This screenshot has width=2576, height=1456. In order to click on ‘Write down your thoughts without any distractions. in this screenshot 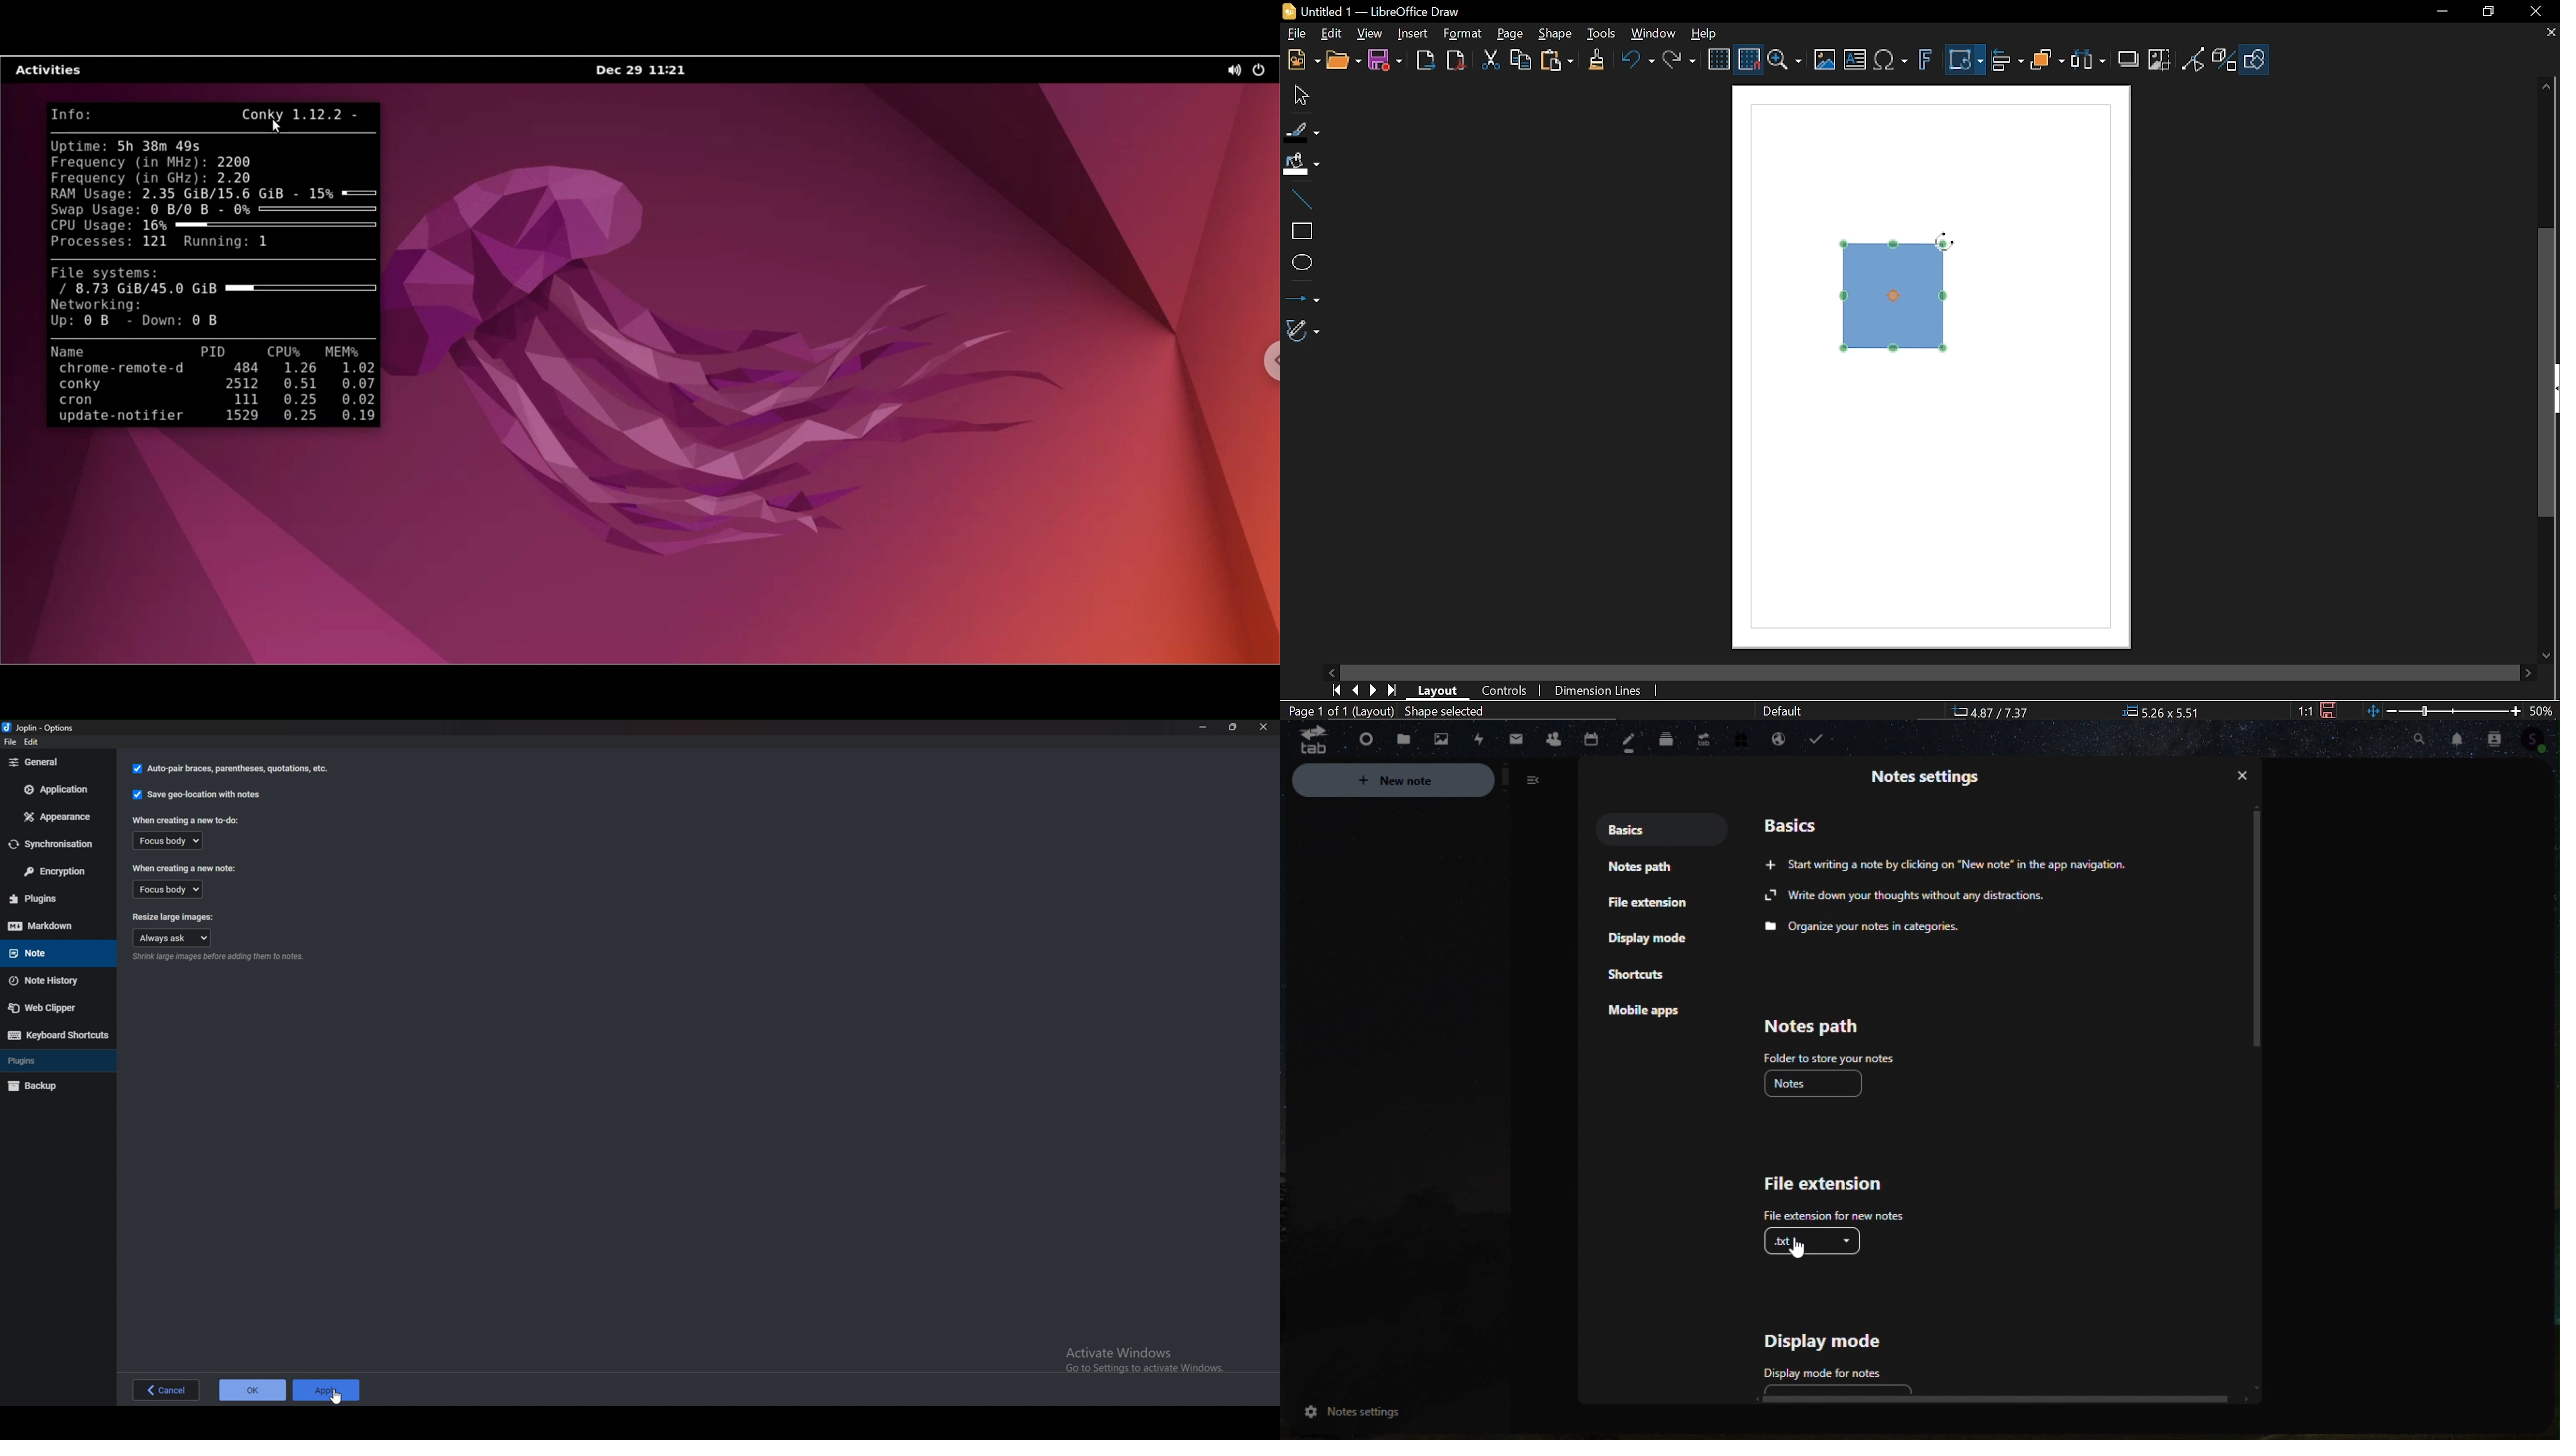, I will do `click(1908, 896)`.